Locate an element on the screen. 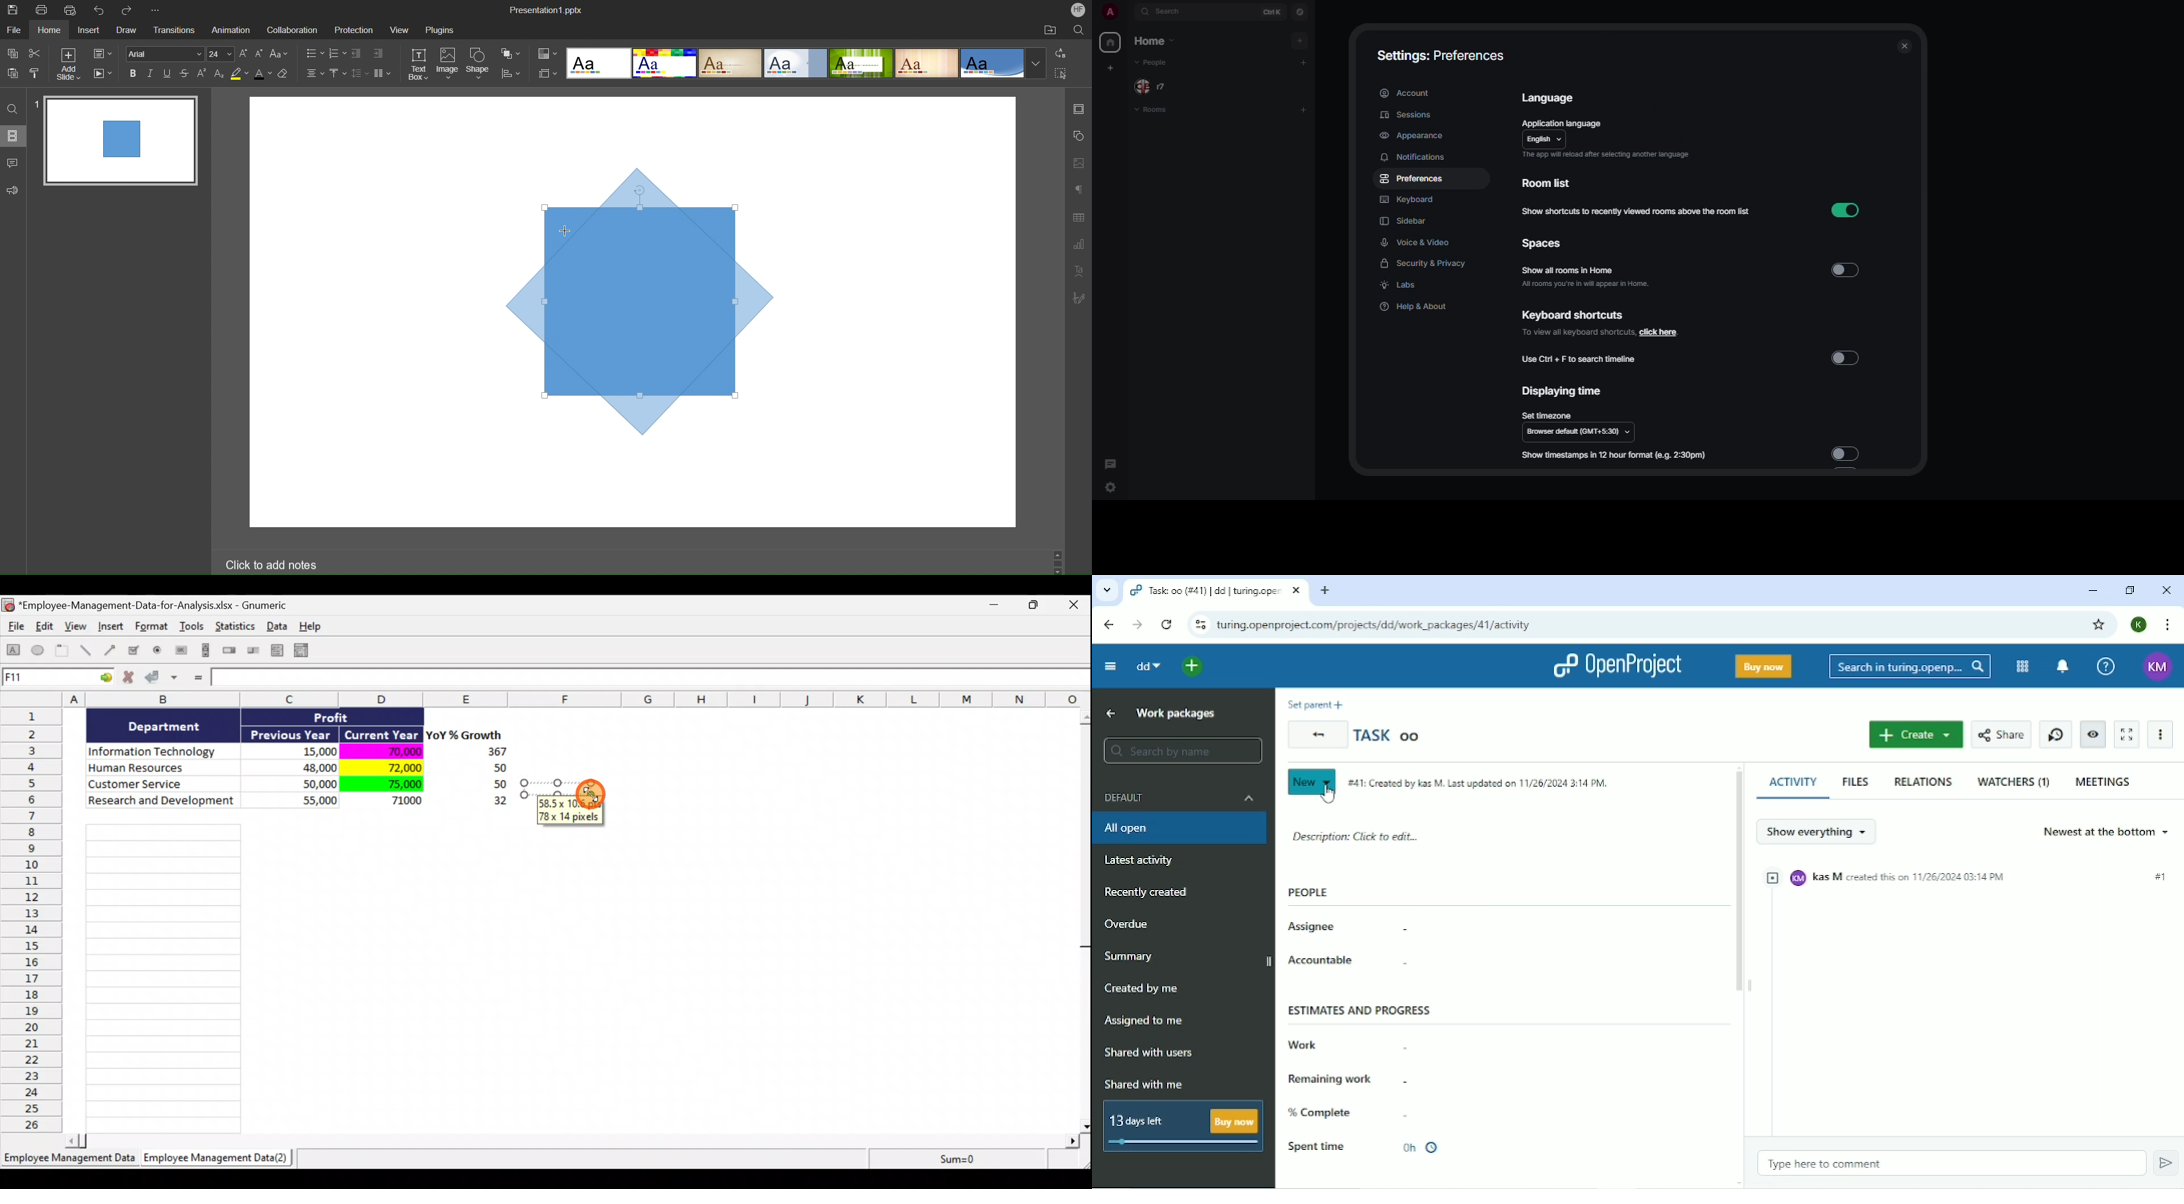 The height and width of the screenshot is (1204, 2184). Line Spacing is located at coordinates (360, 73).